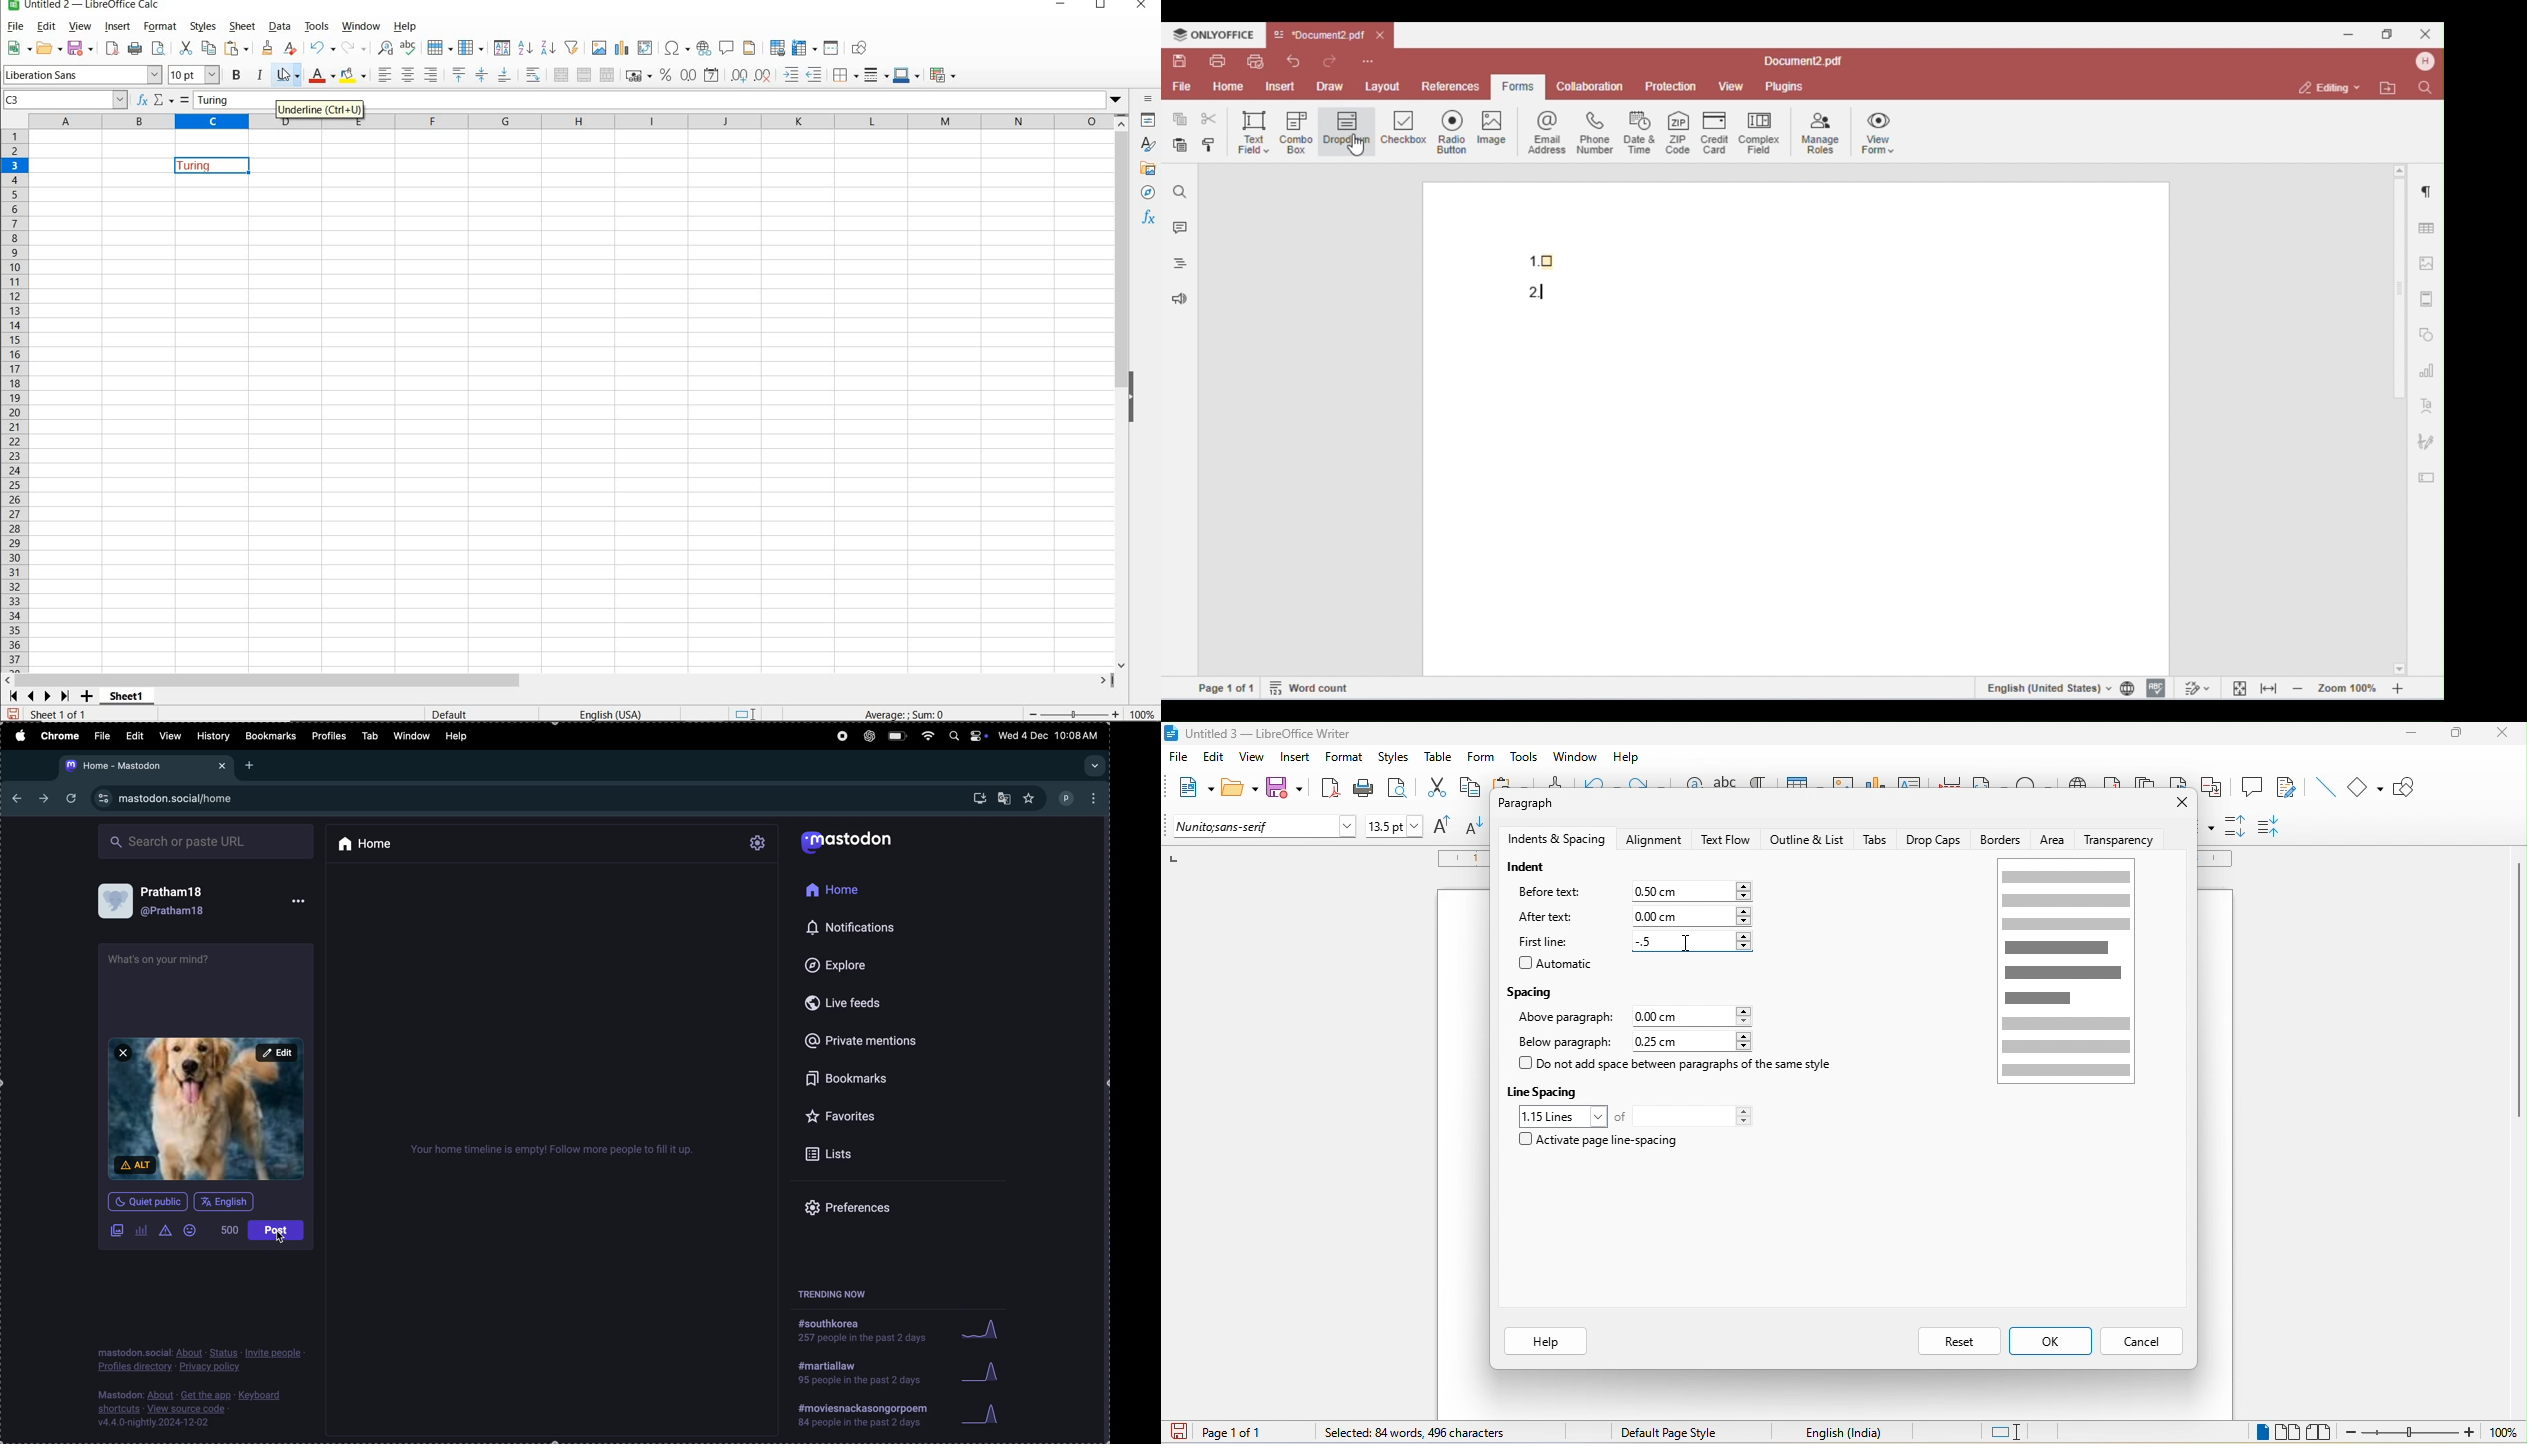 This screenshot has height=1456, width=2548. I want to click on EDIT, so click(45, 27).